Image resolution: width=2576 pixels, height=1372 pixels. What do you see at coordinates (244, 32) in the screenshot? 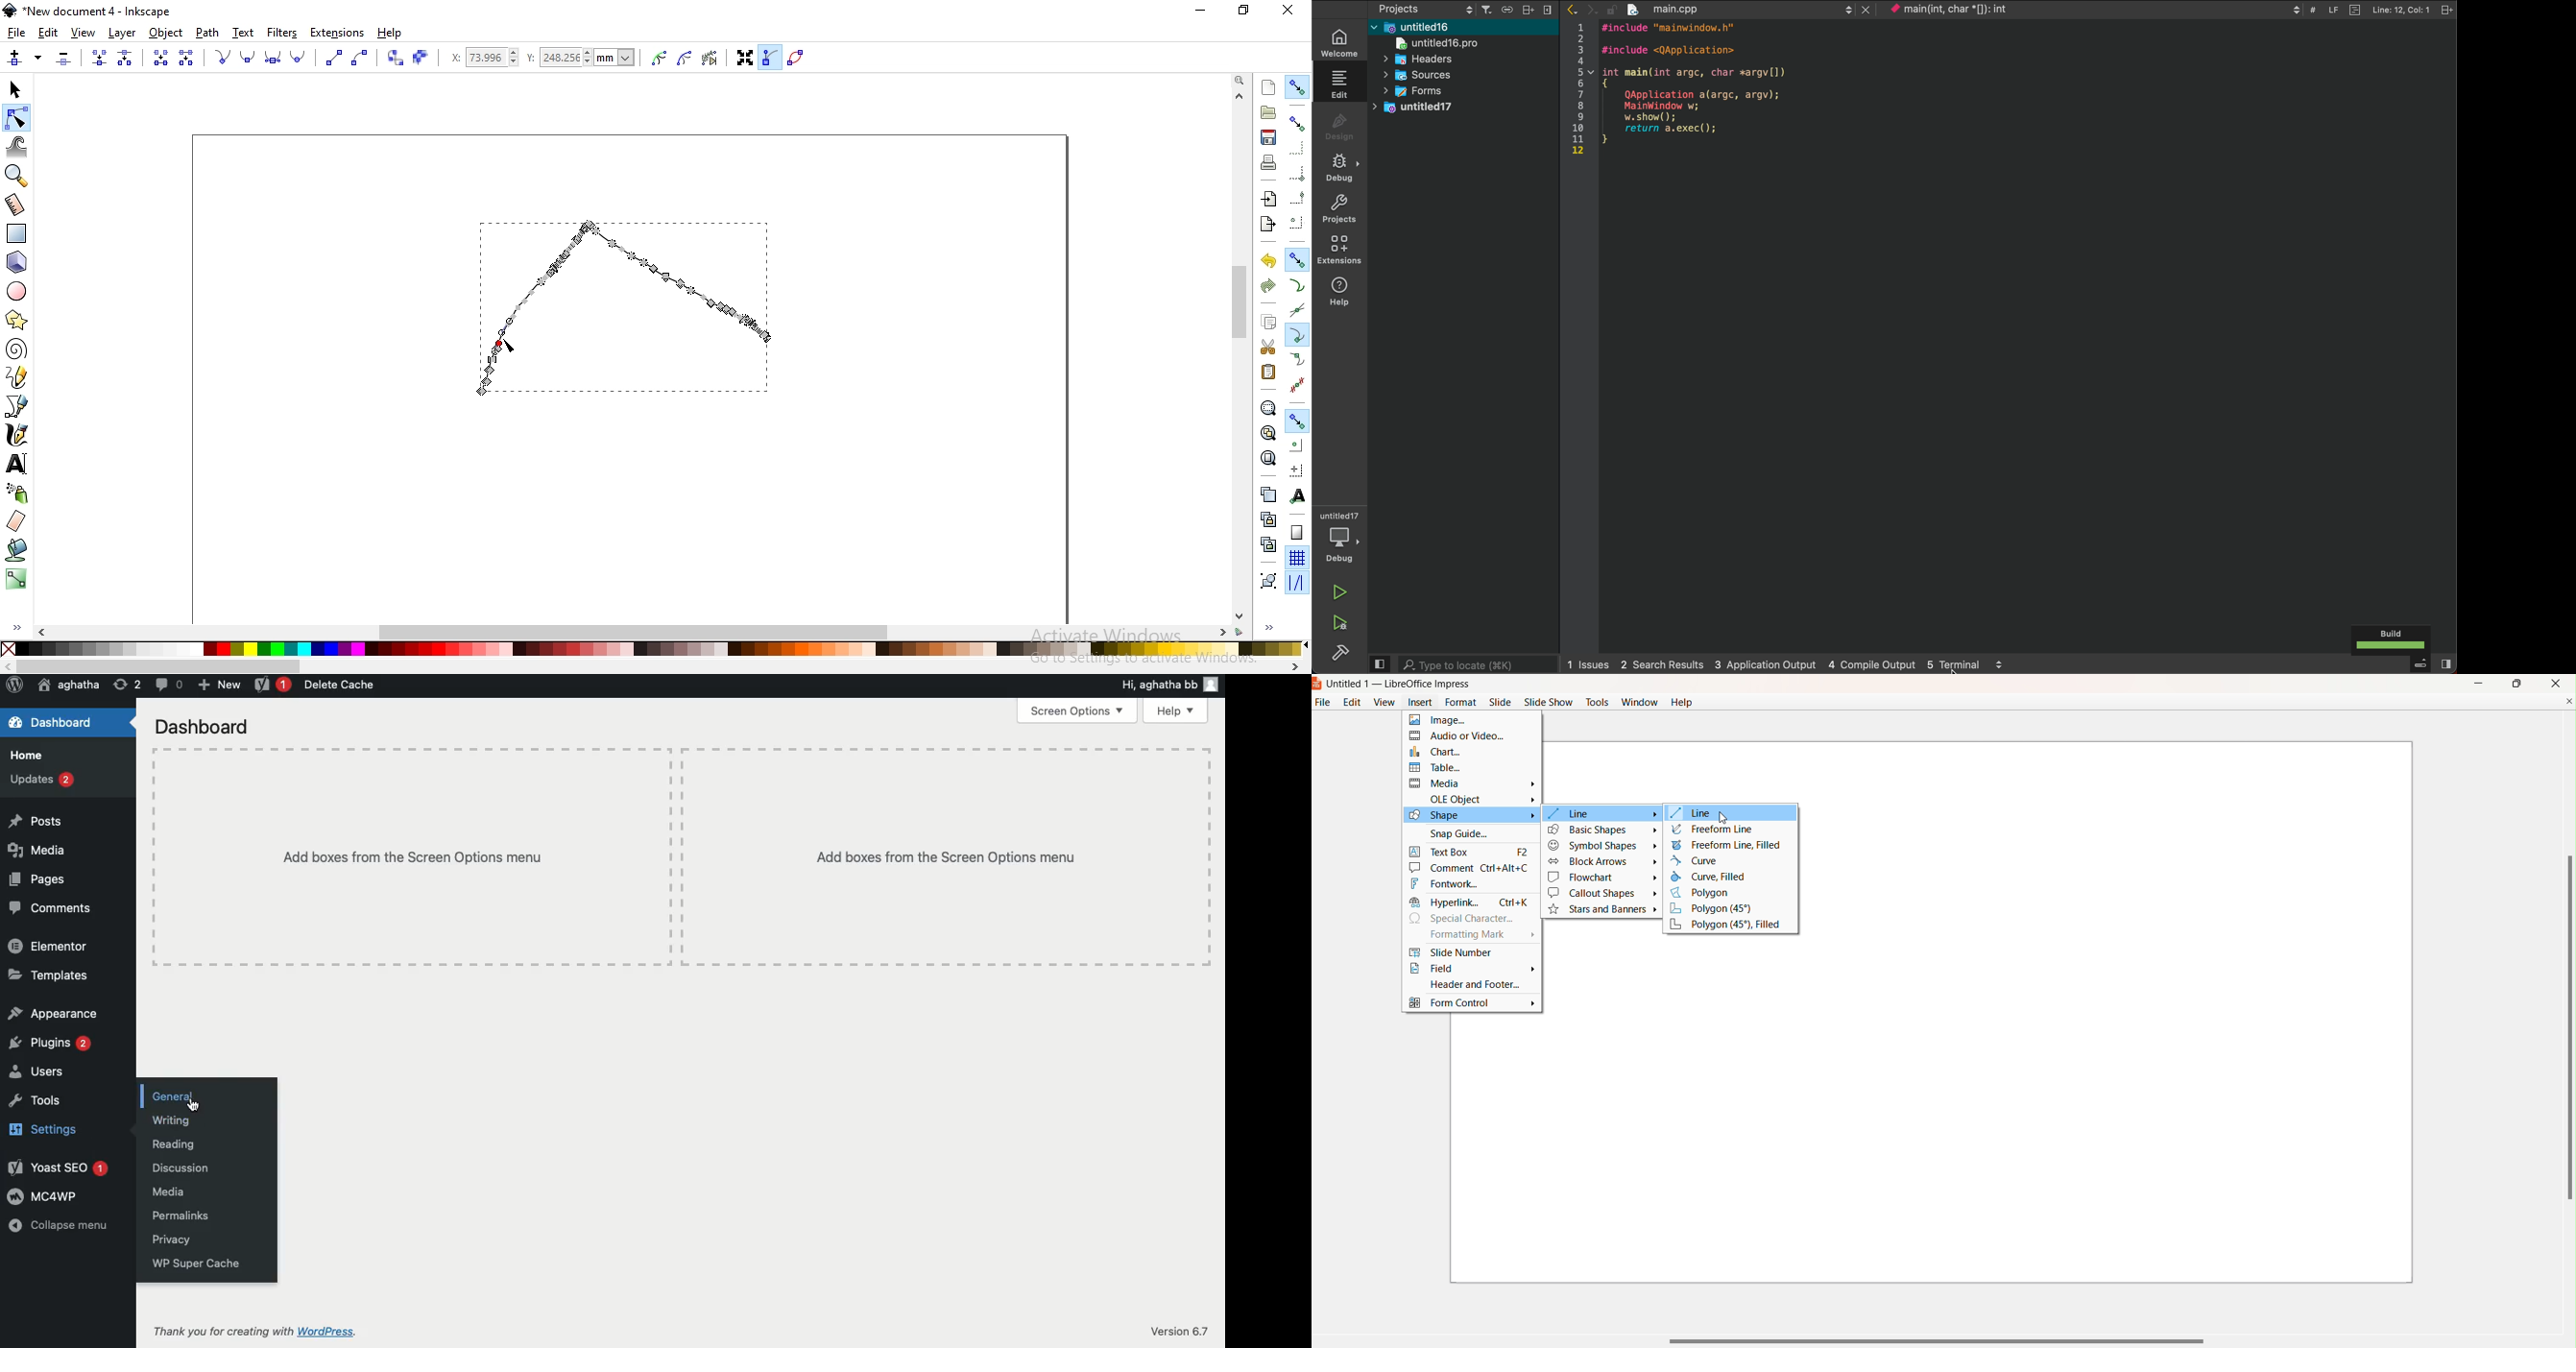
I see `text` at bounding box center [244, 32].